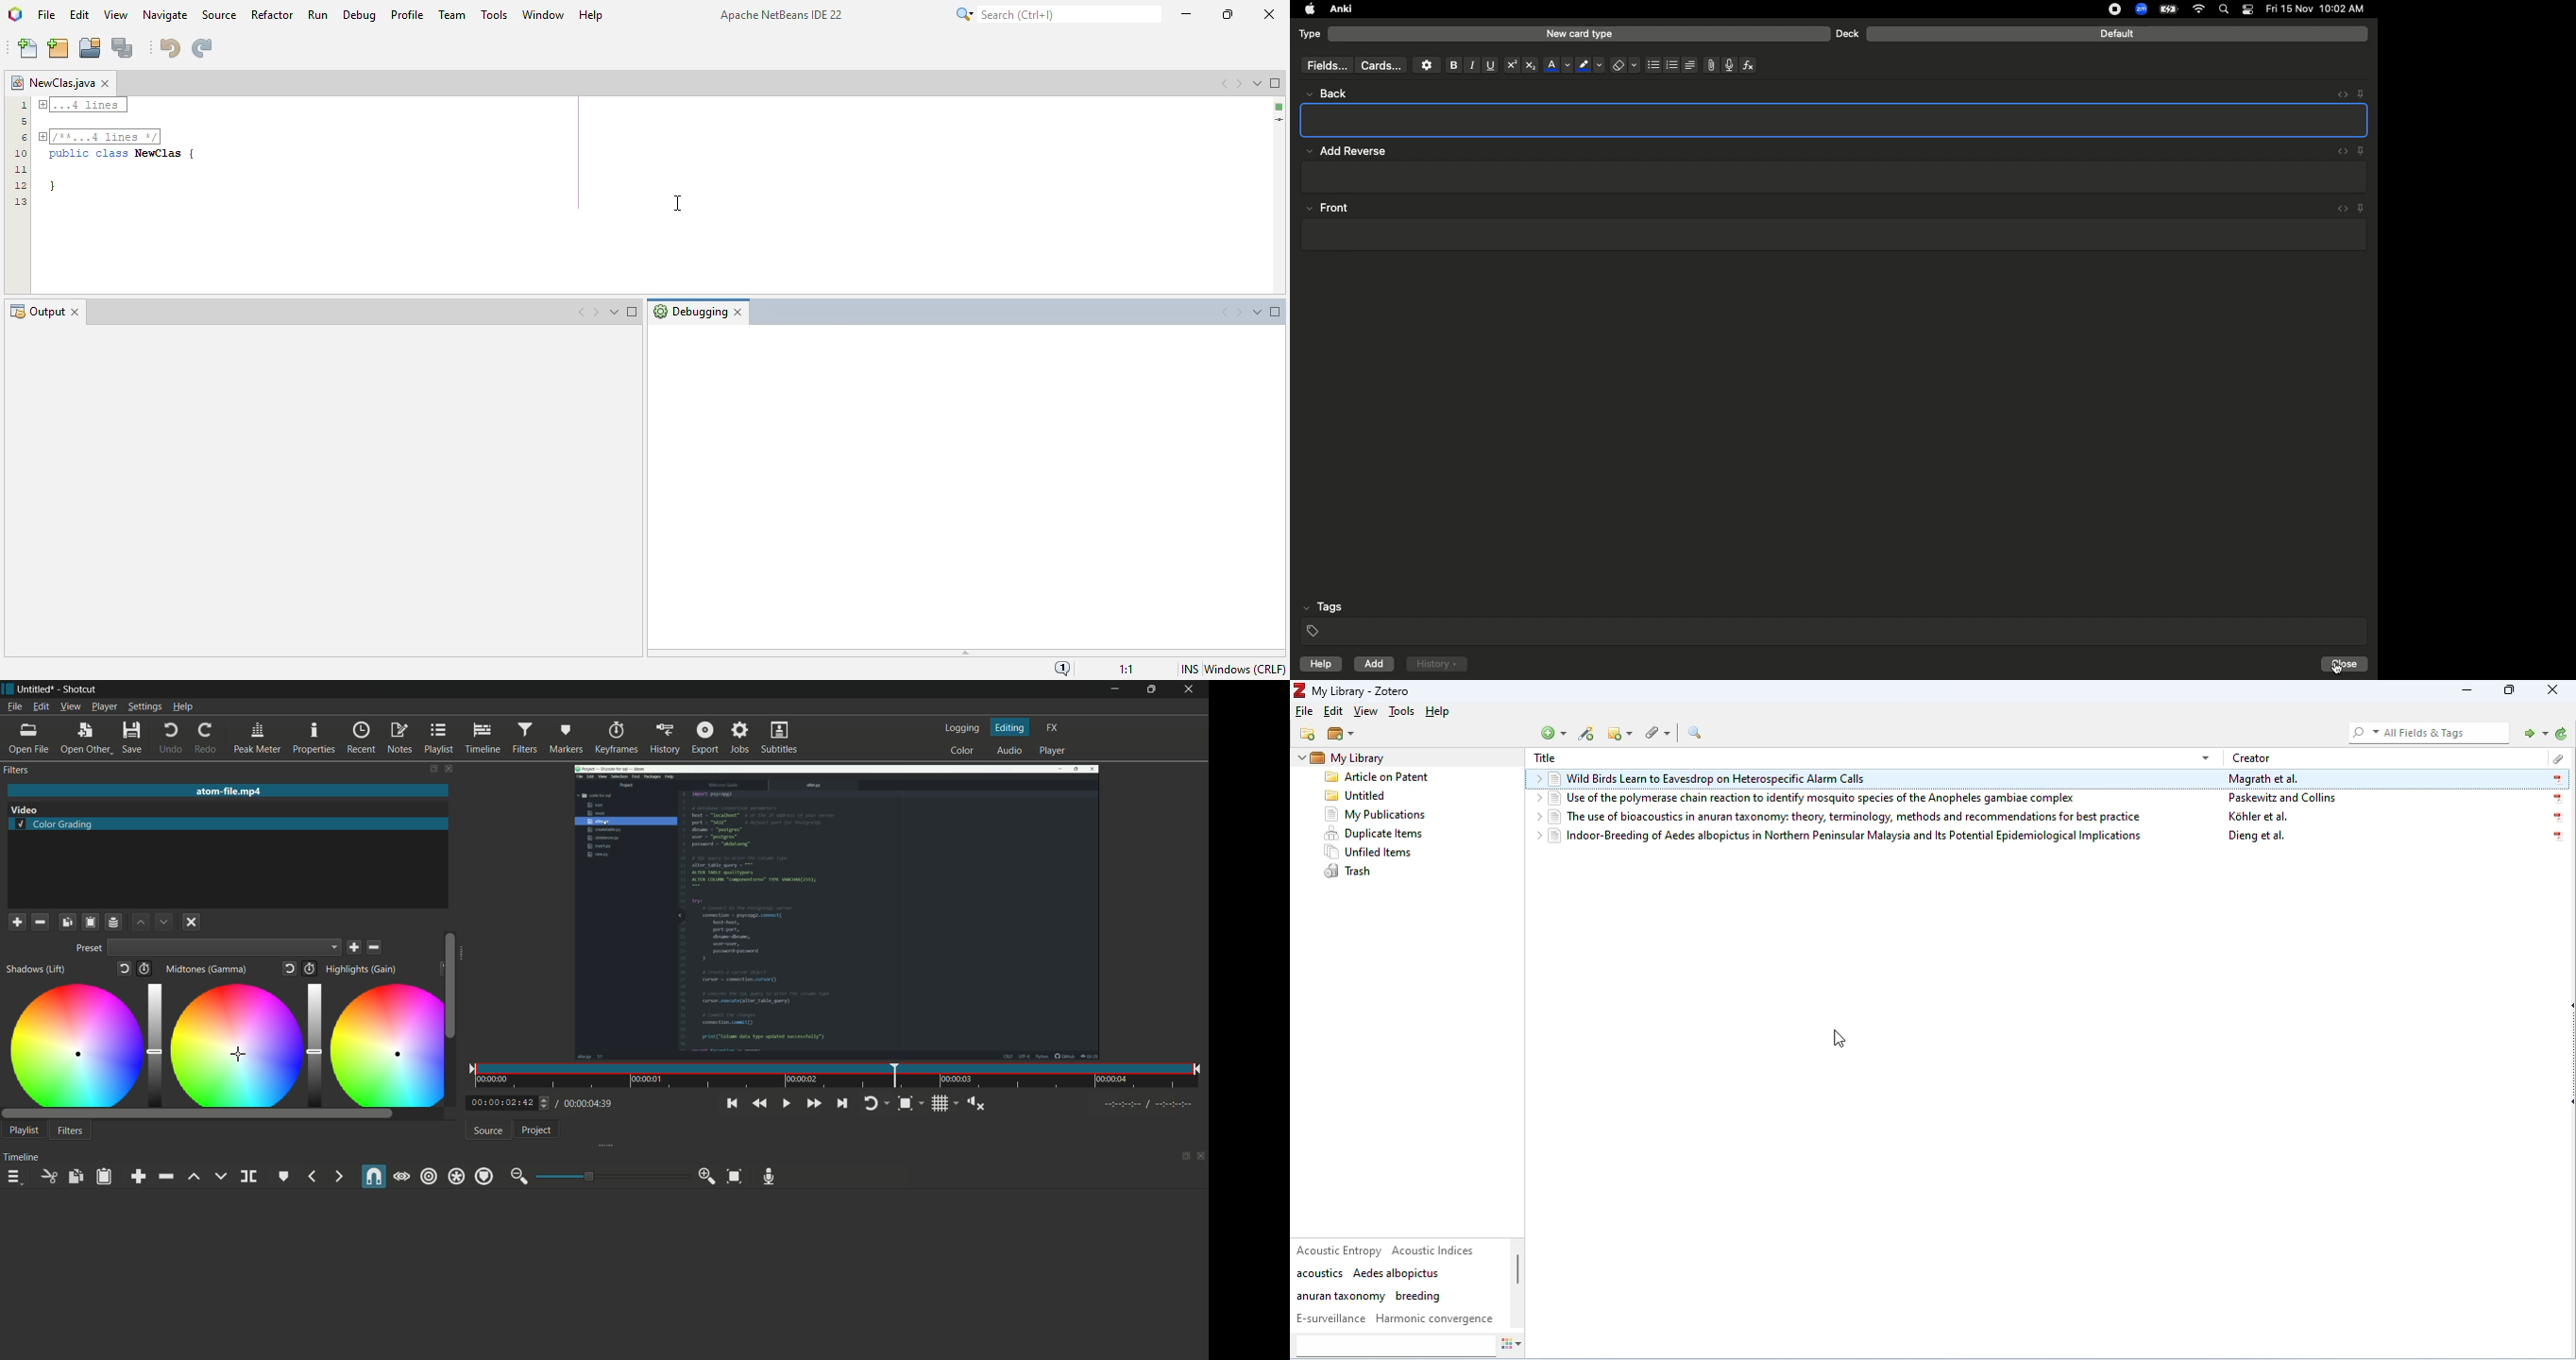 This screenshot has width=2576, height=1372. What do you see at coordinates (2463, 691) in the screenshot?
I see `minimize` at bounding box center [2463, 691].